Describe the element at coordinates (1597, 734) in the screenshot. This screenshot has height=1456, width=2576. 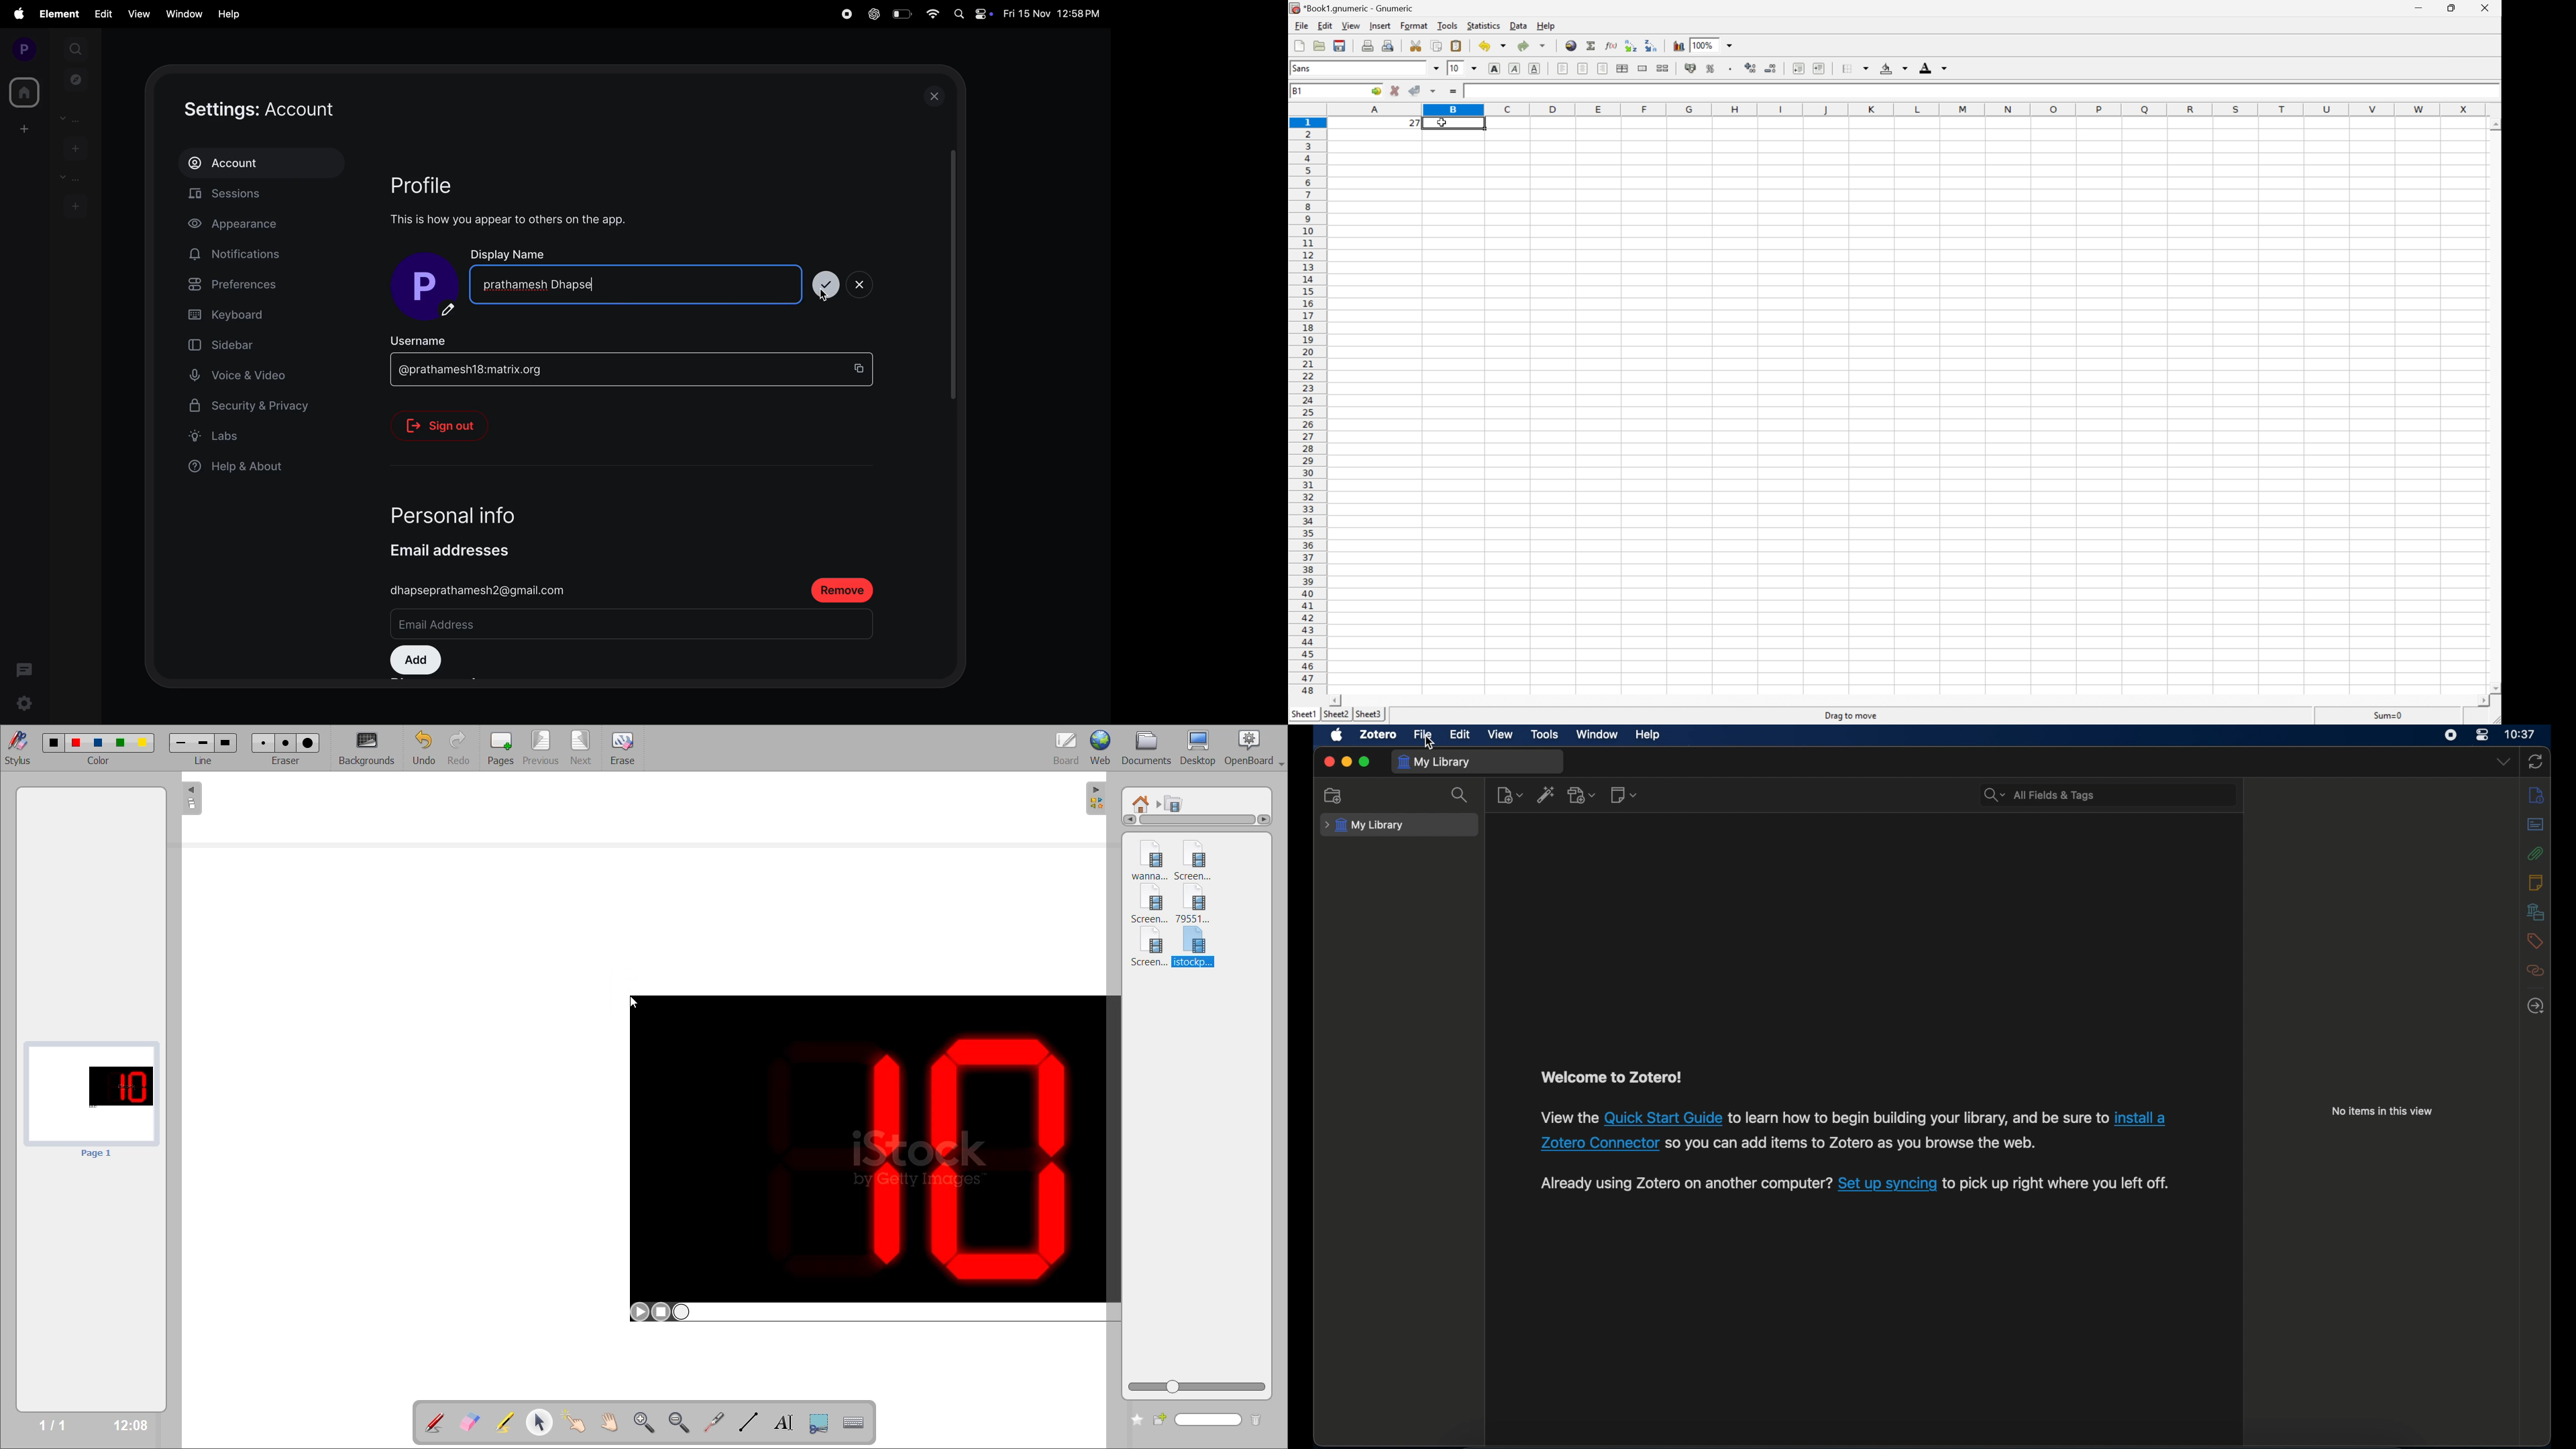
I see `window` at that location.